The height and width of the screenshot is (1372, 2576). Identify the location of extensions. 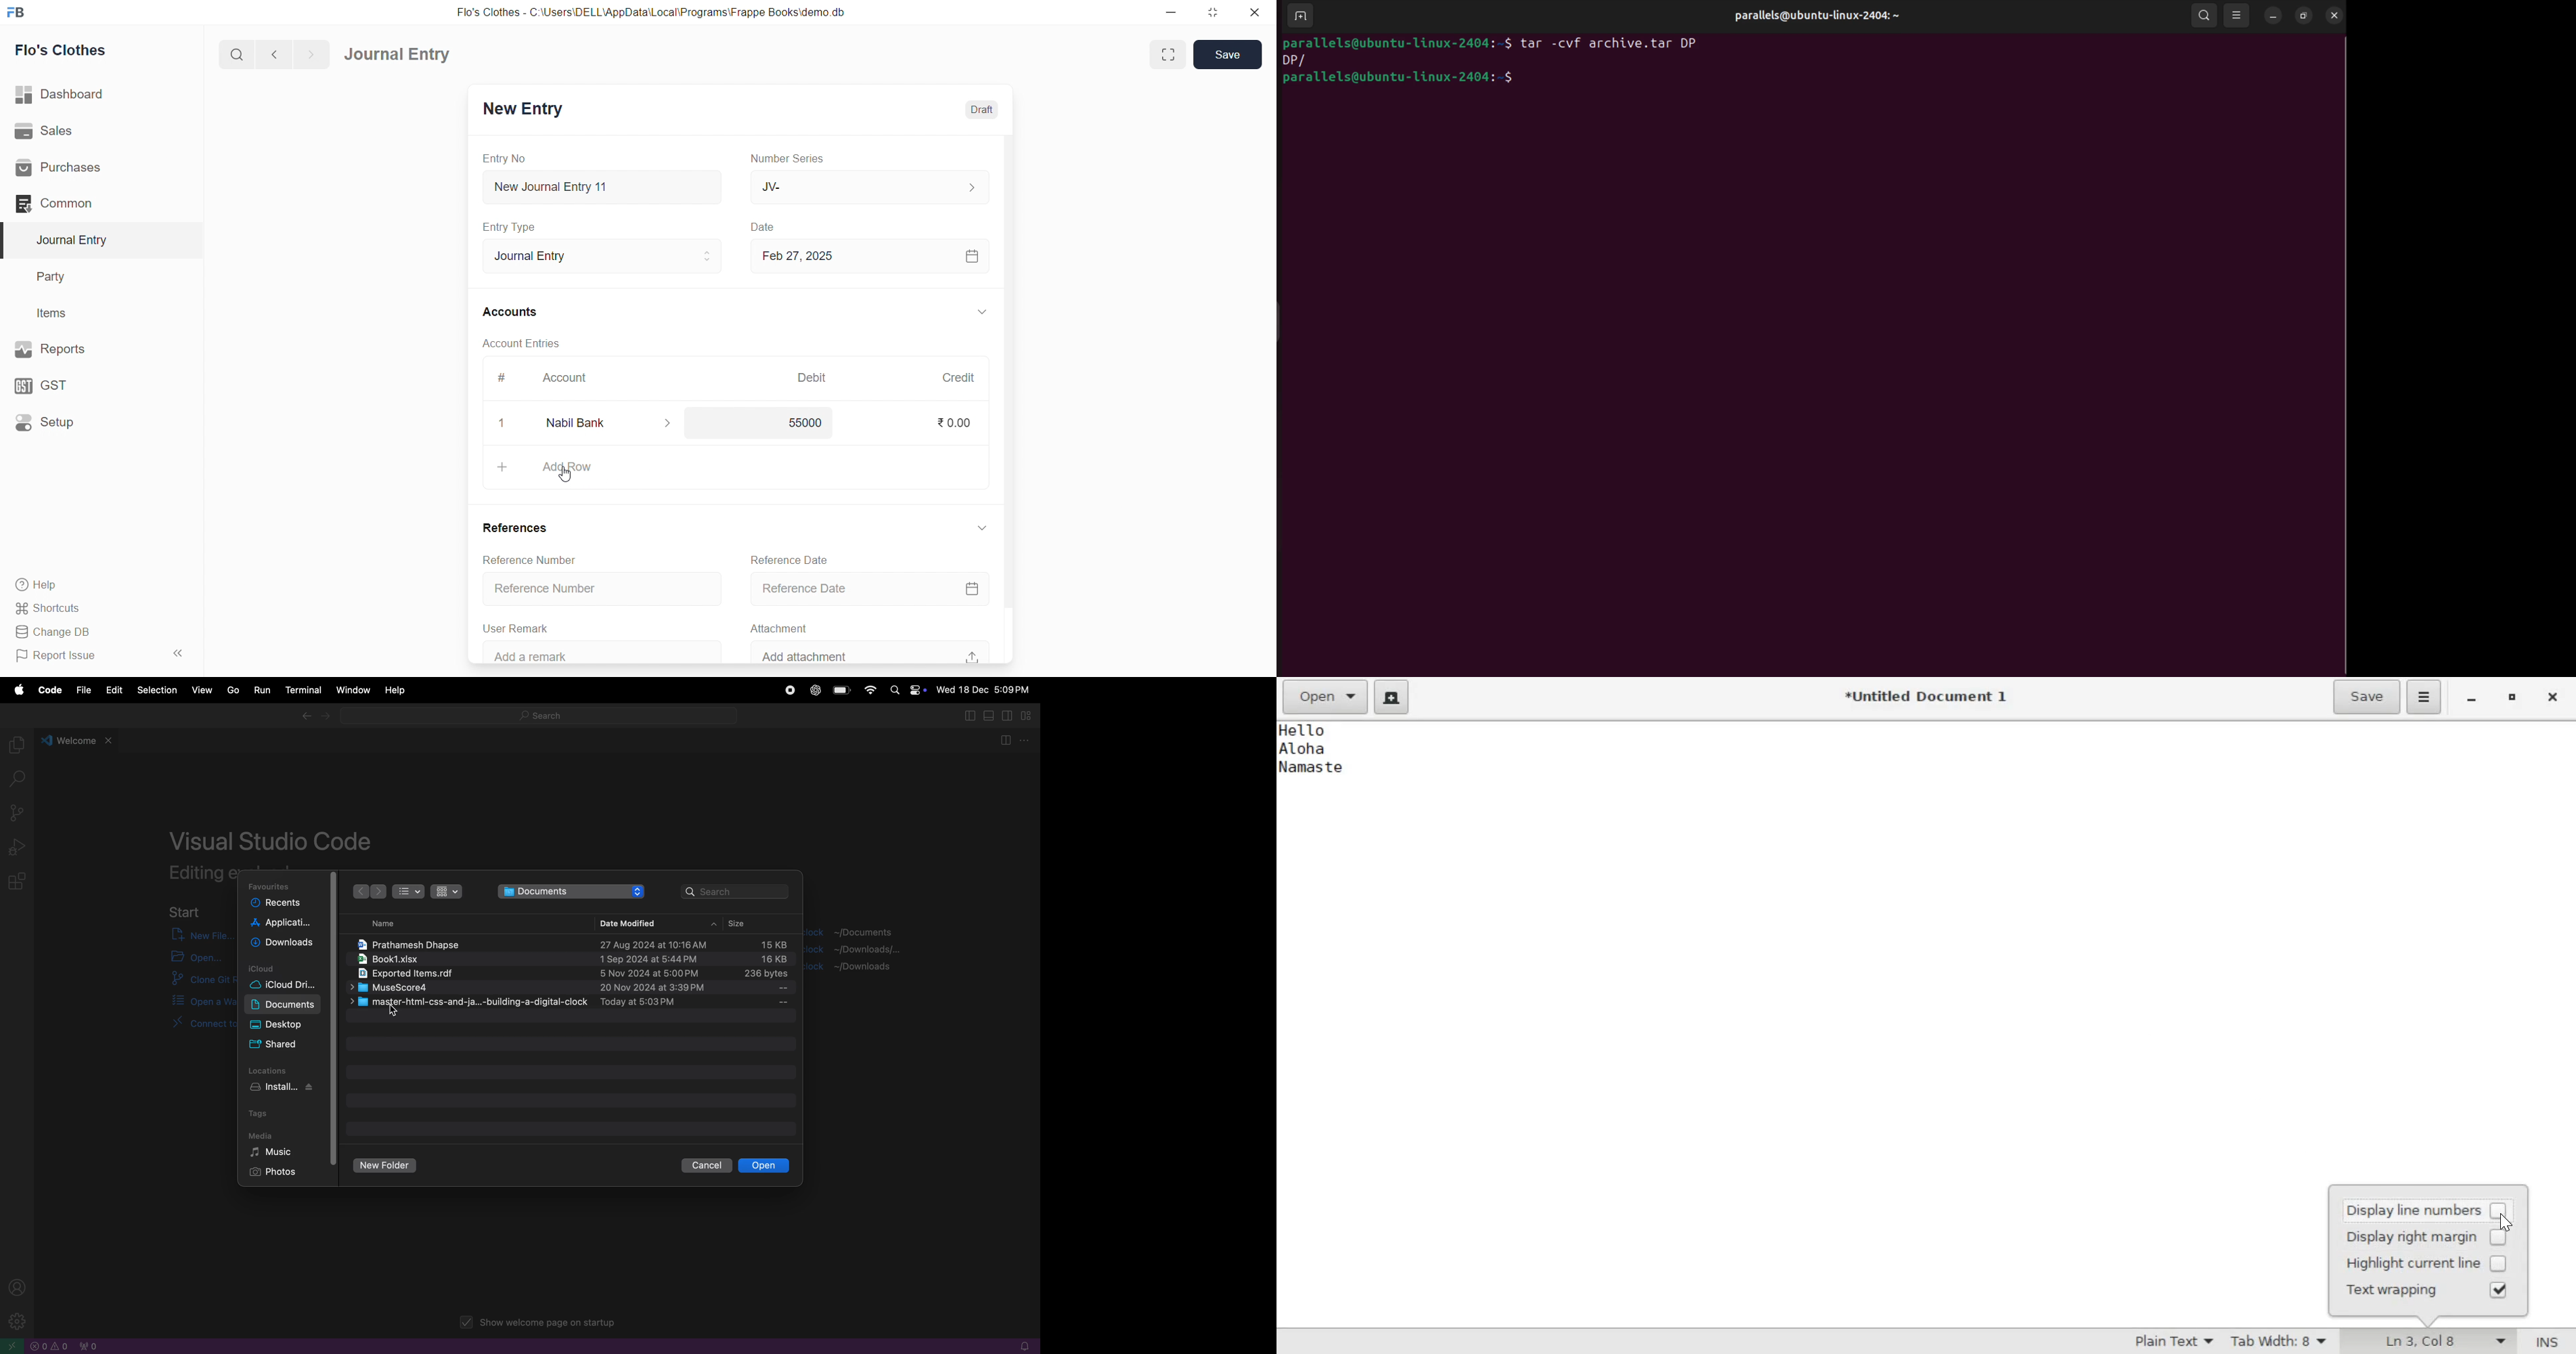
(19, 882).